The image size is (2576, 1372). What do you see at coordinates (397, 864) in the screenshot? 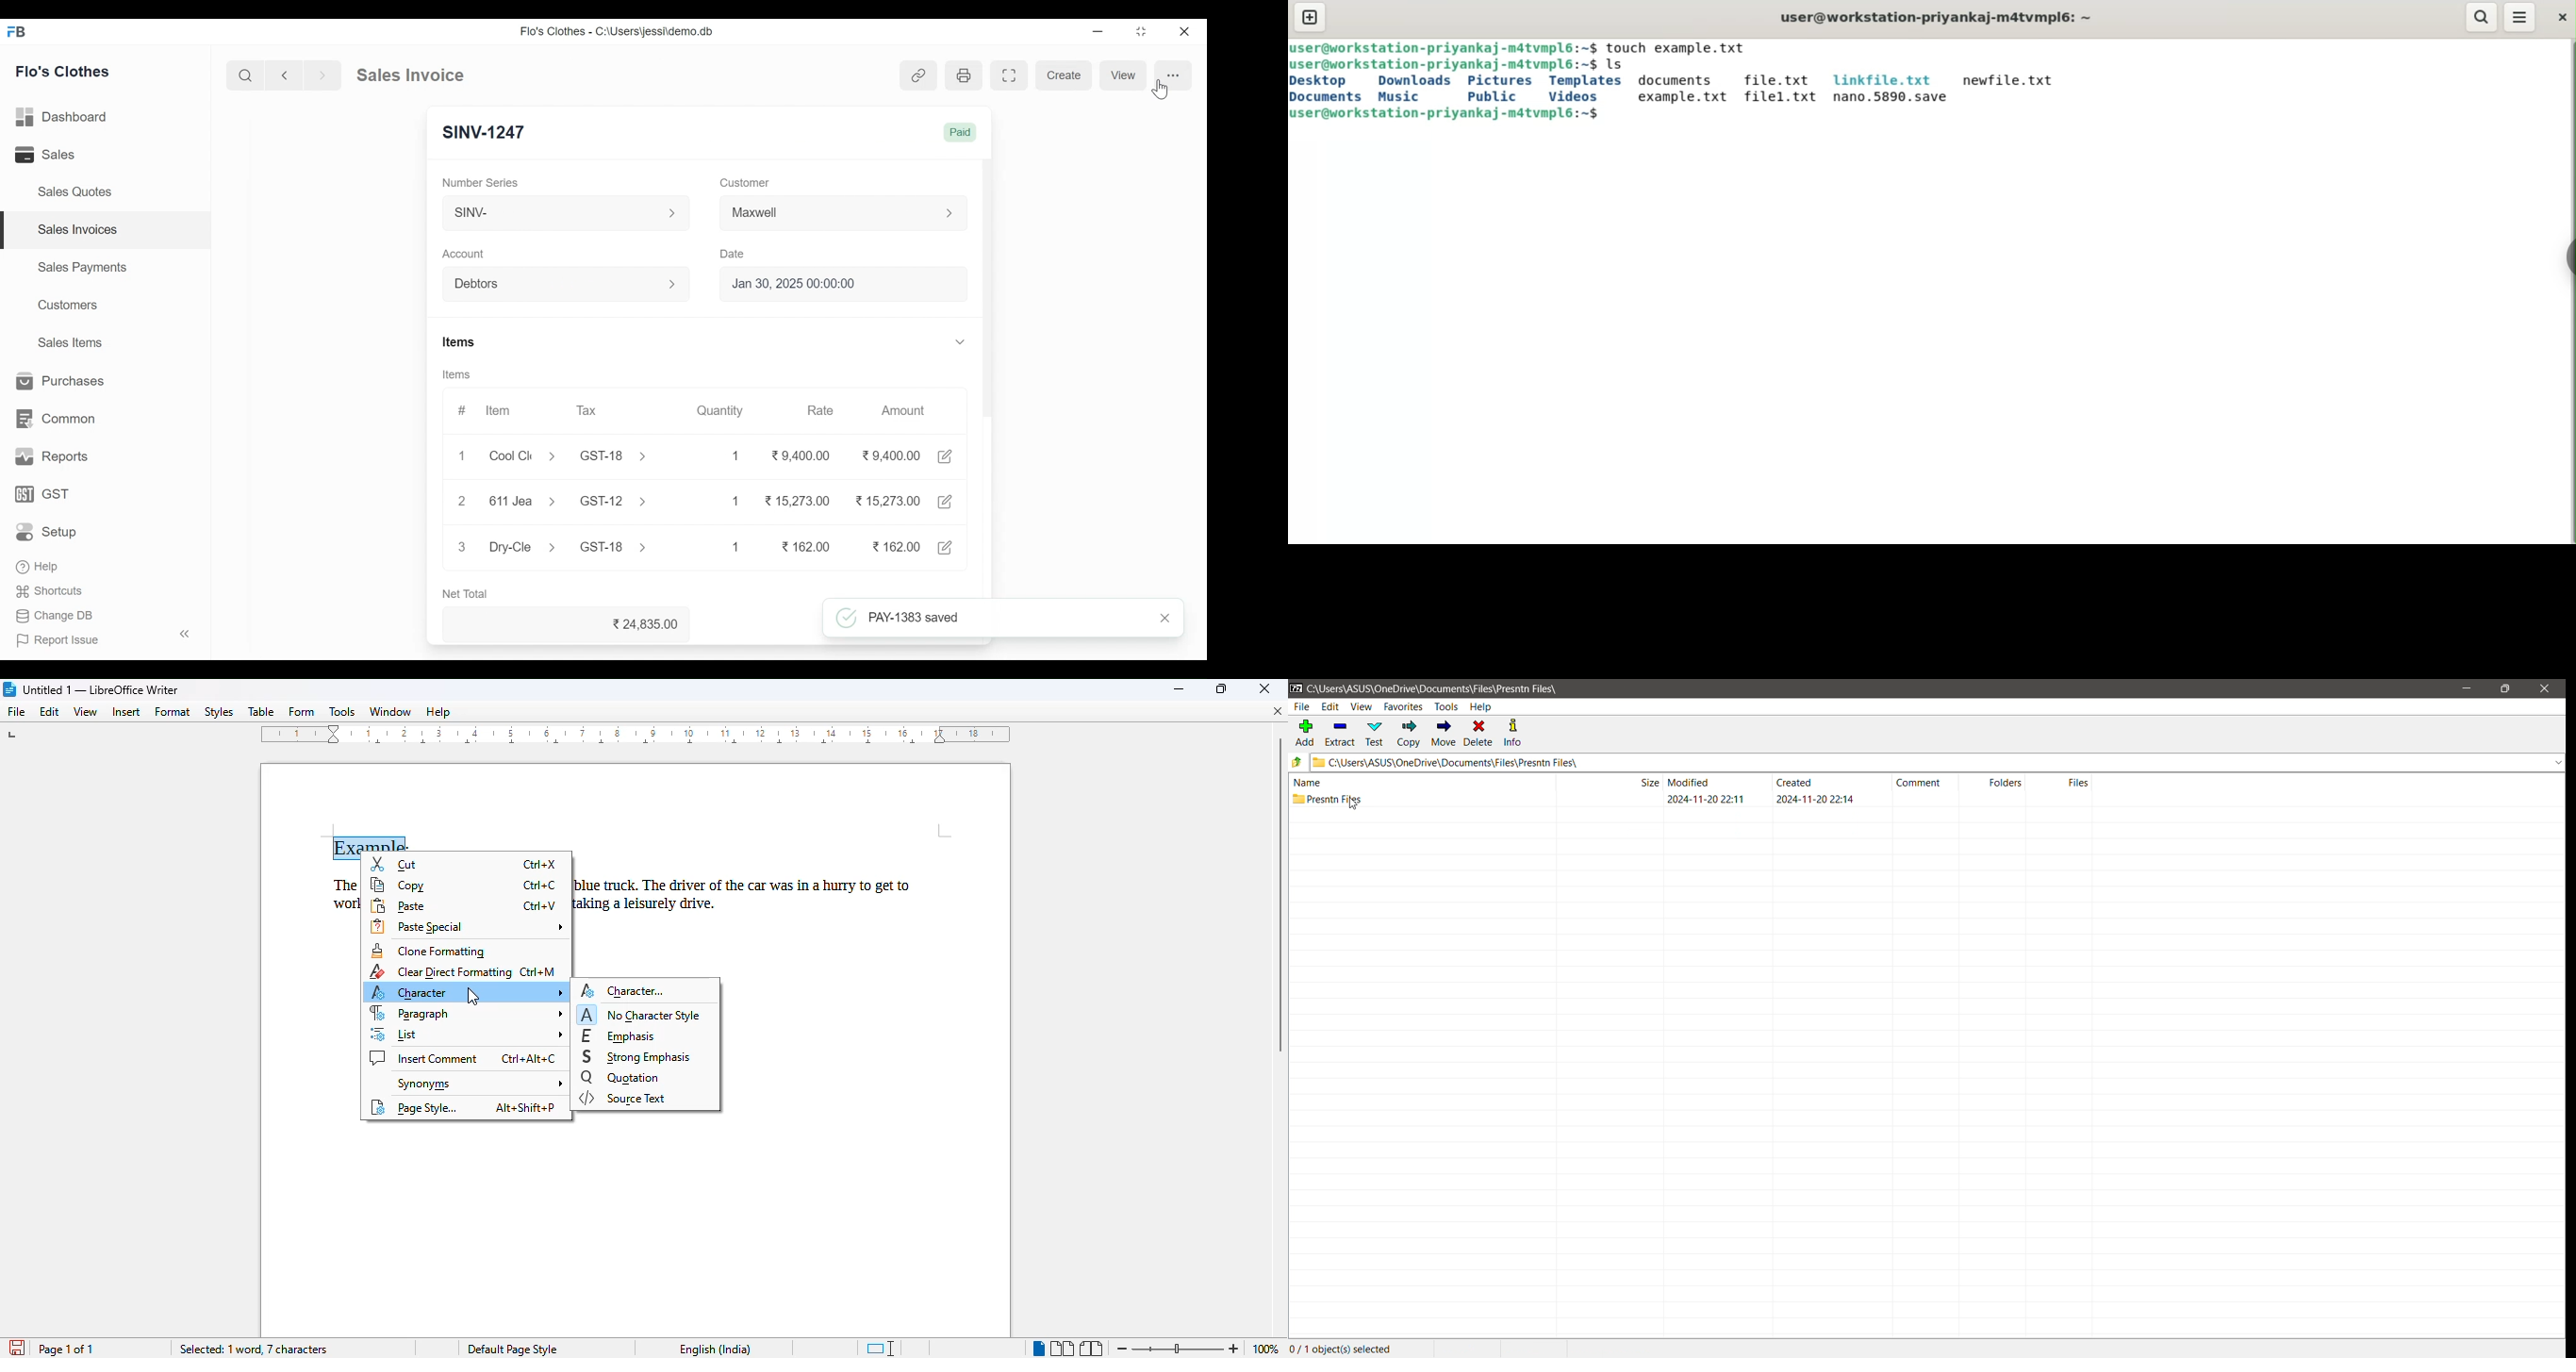
I see `cut` at bounding box center [397, 864].